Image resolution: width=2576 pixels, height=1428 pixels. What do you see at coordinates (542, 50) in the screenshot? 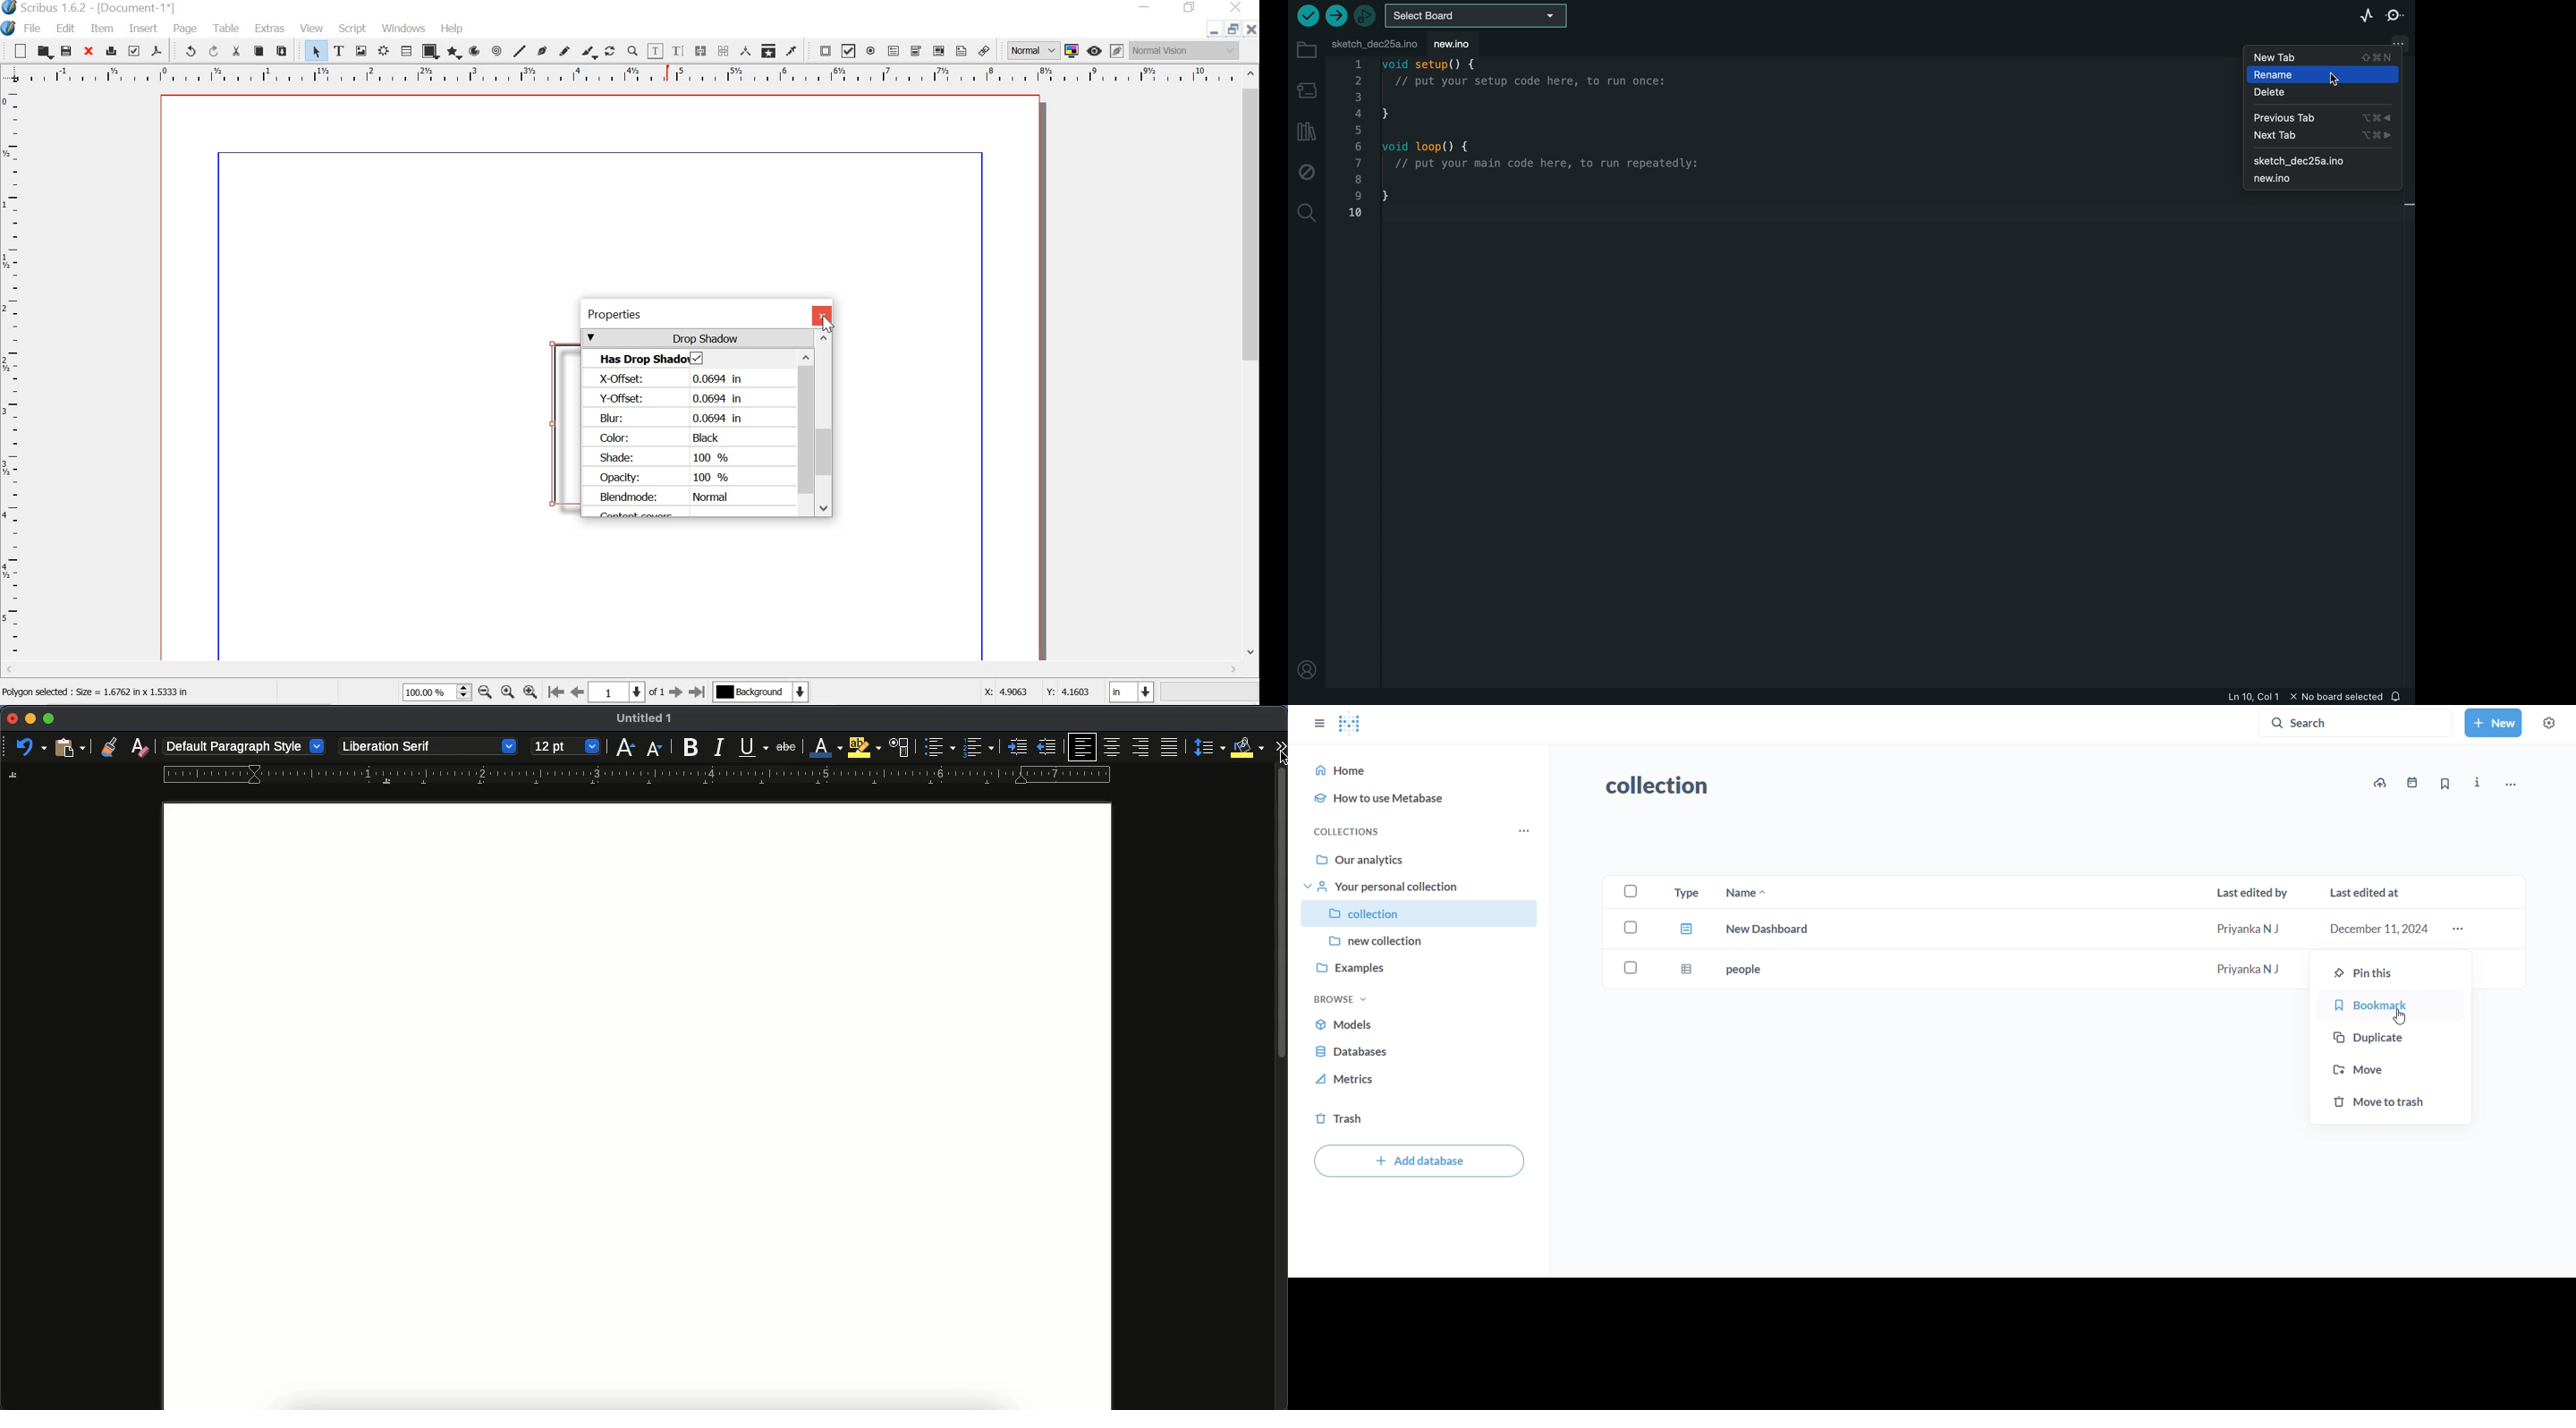
I see `bezier curve` at bounding box center [542, 50].